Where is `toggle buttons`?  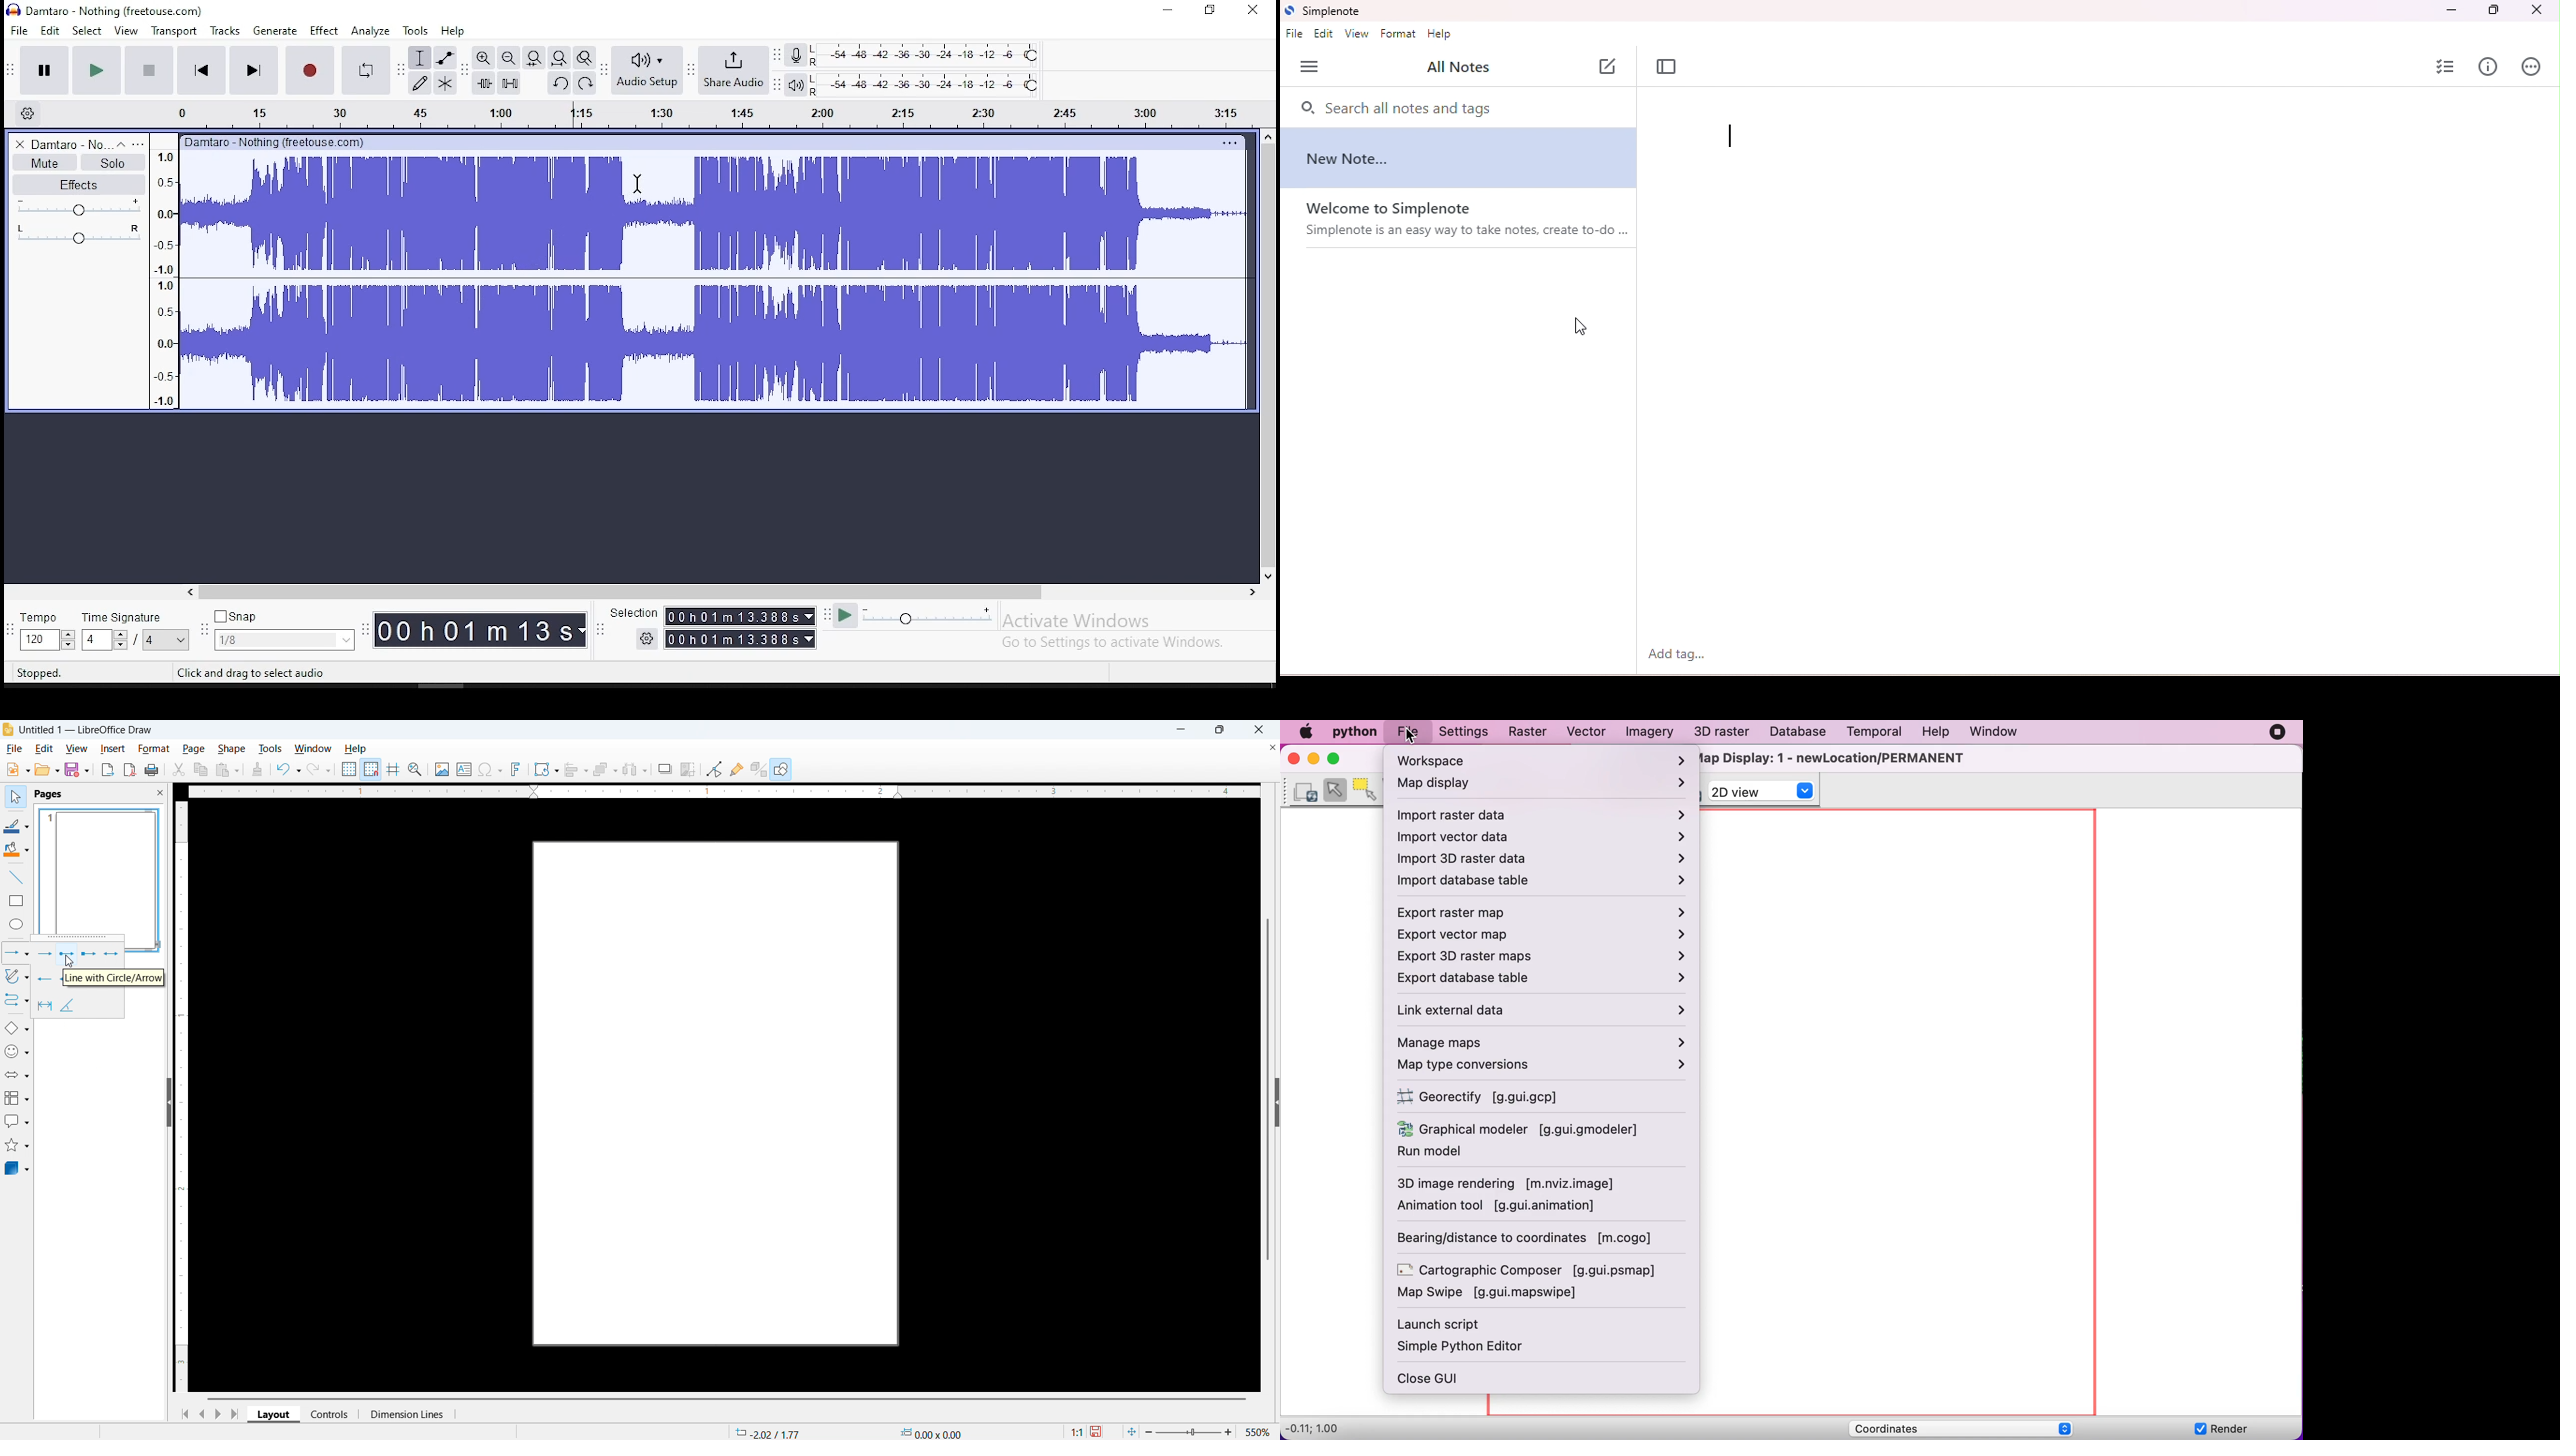 toggle buttons is located at coordinates (105, 640).